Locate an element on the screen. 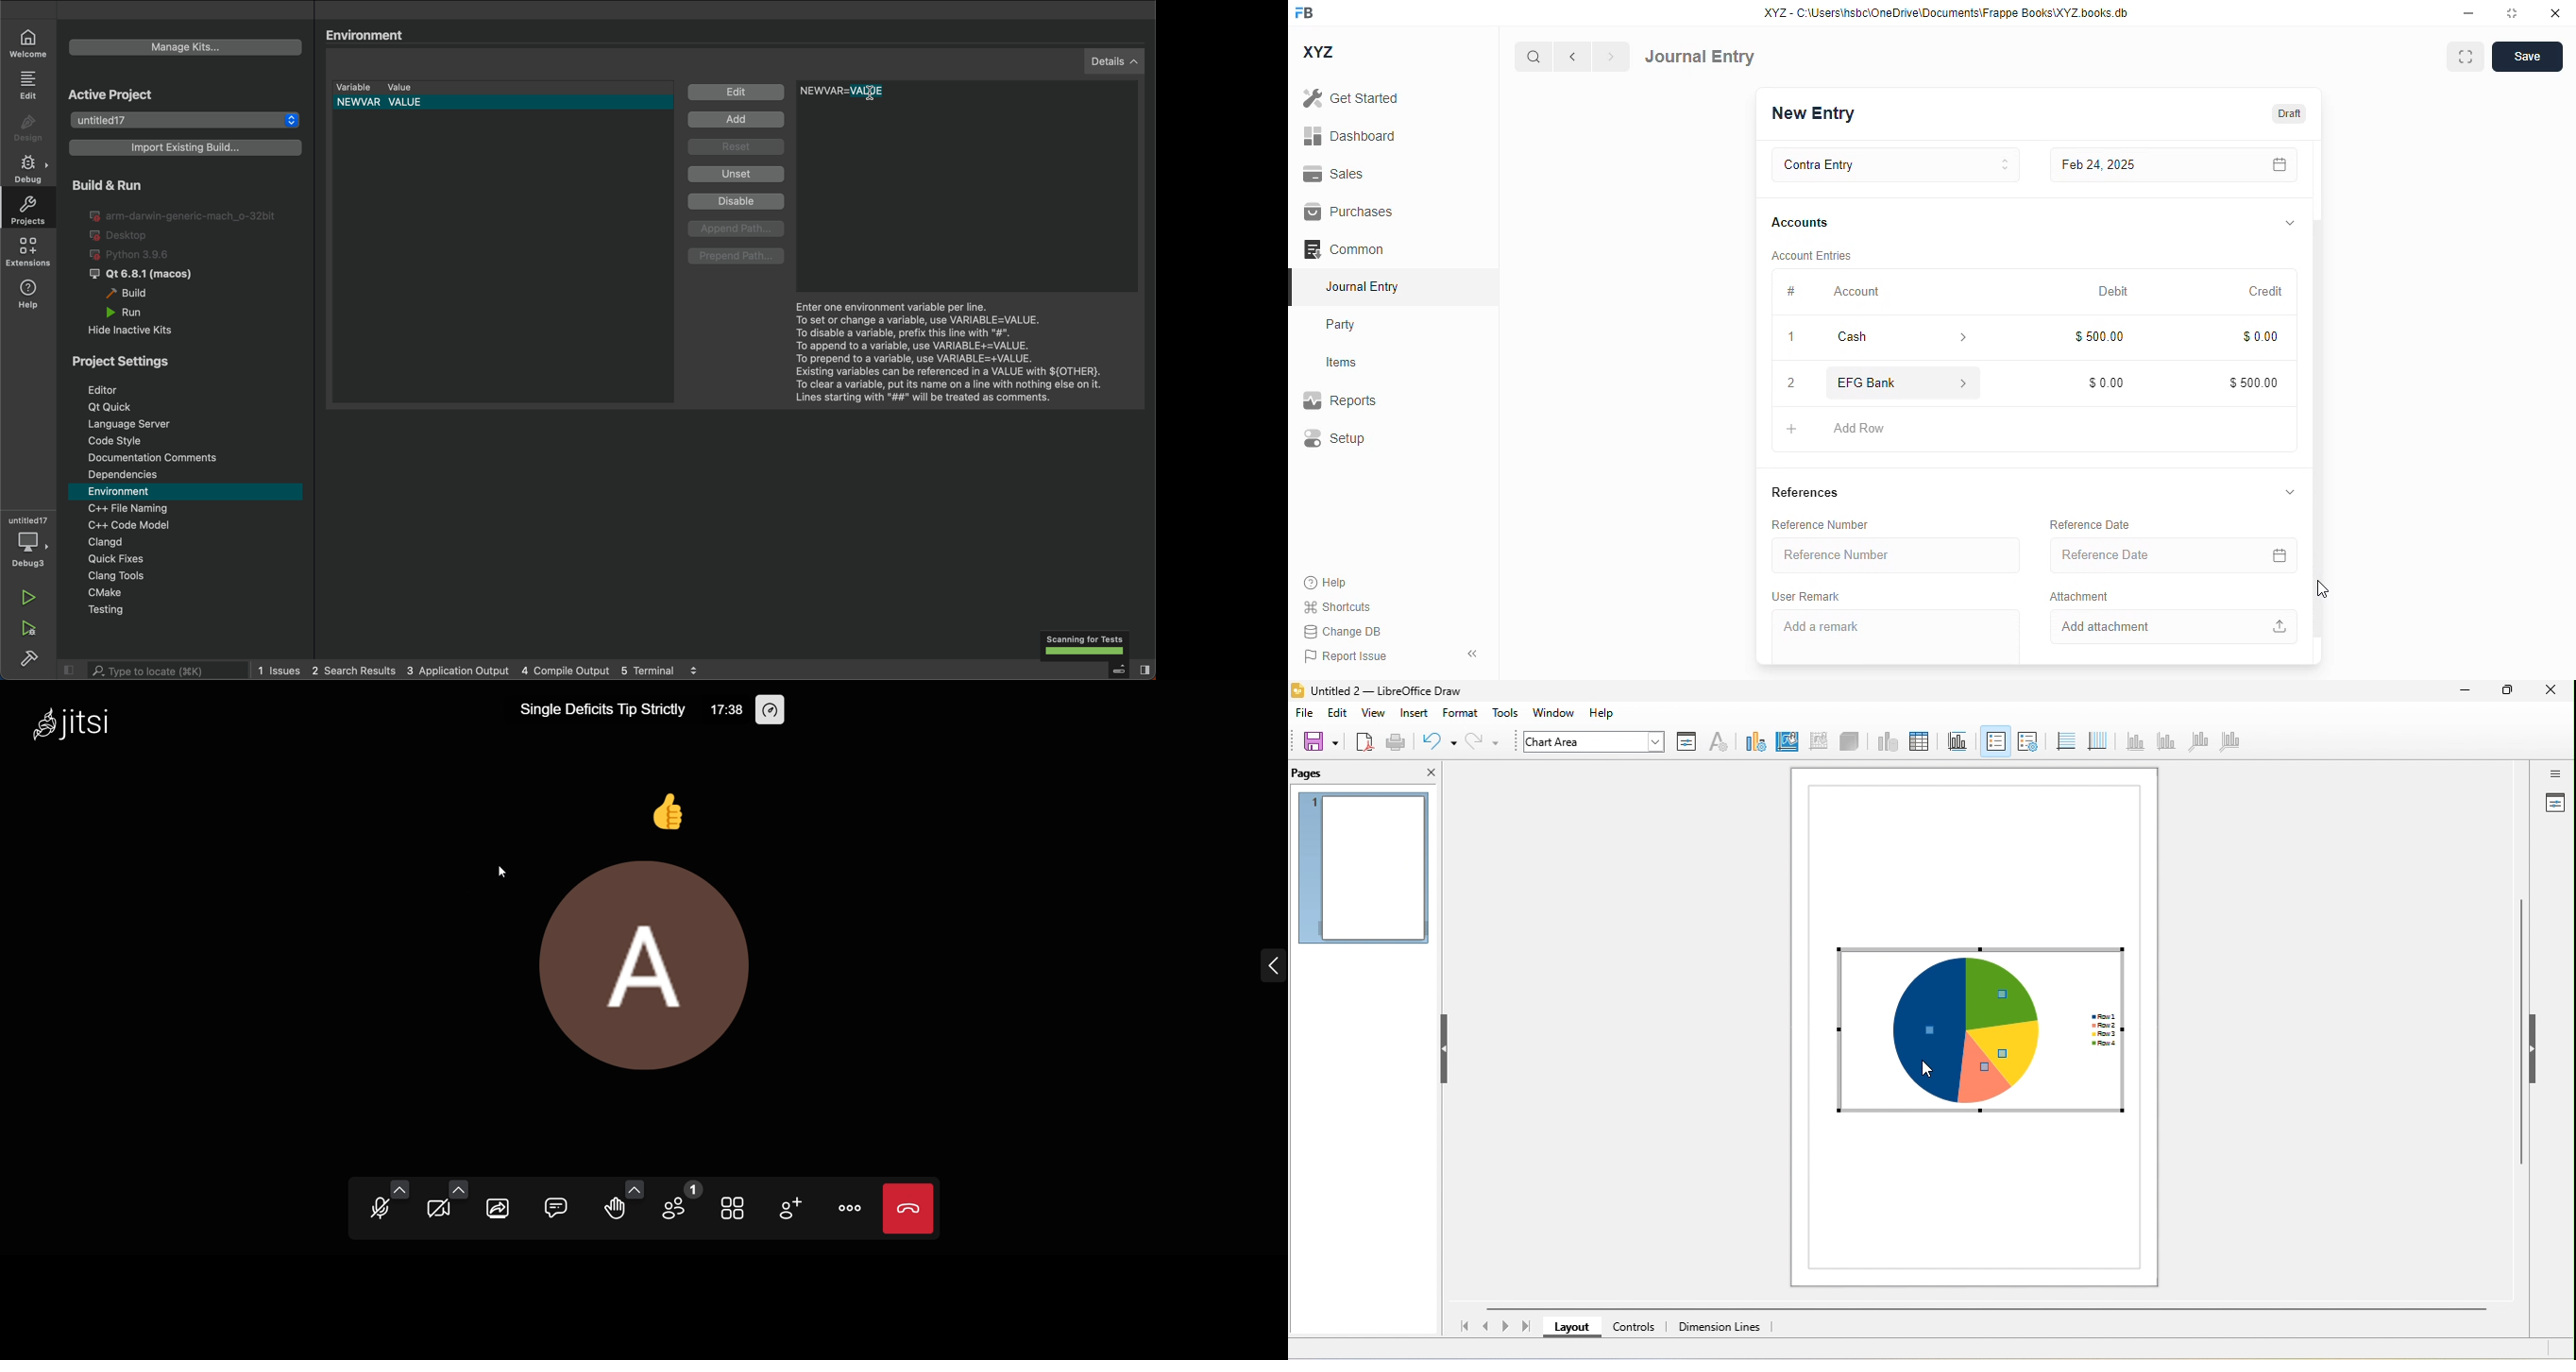  Language server is located at coordinates (188, 423).